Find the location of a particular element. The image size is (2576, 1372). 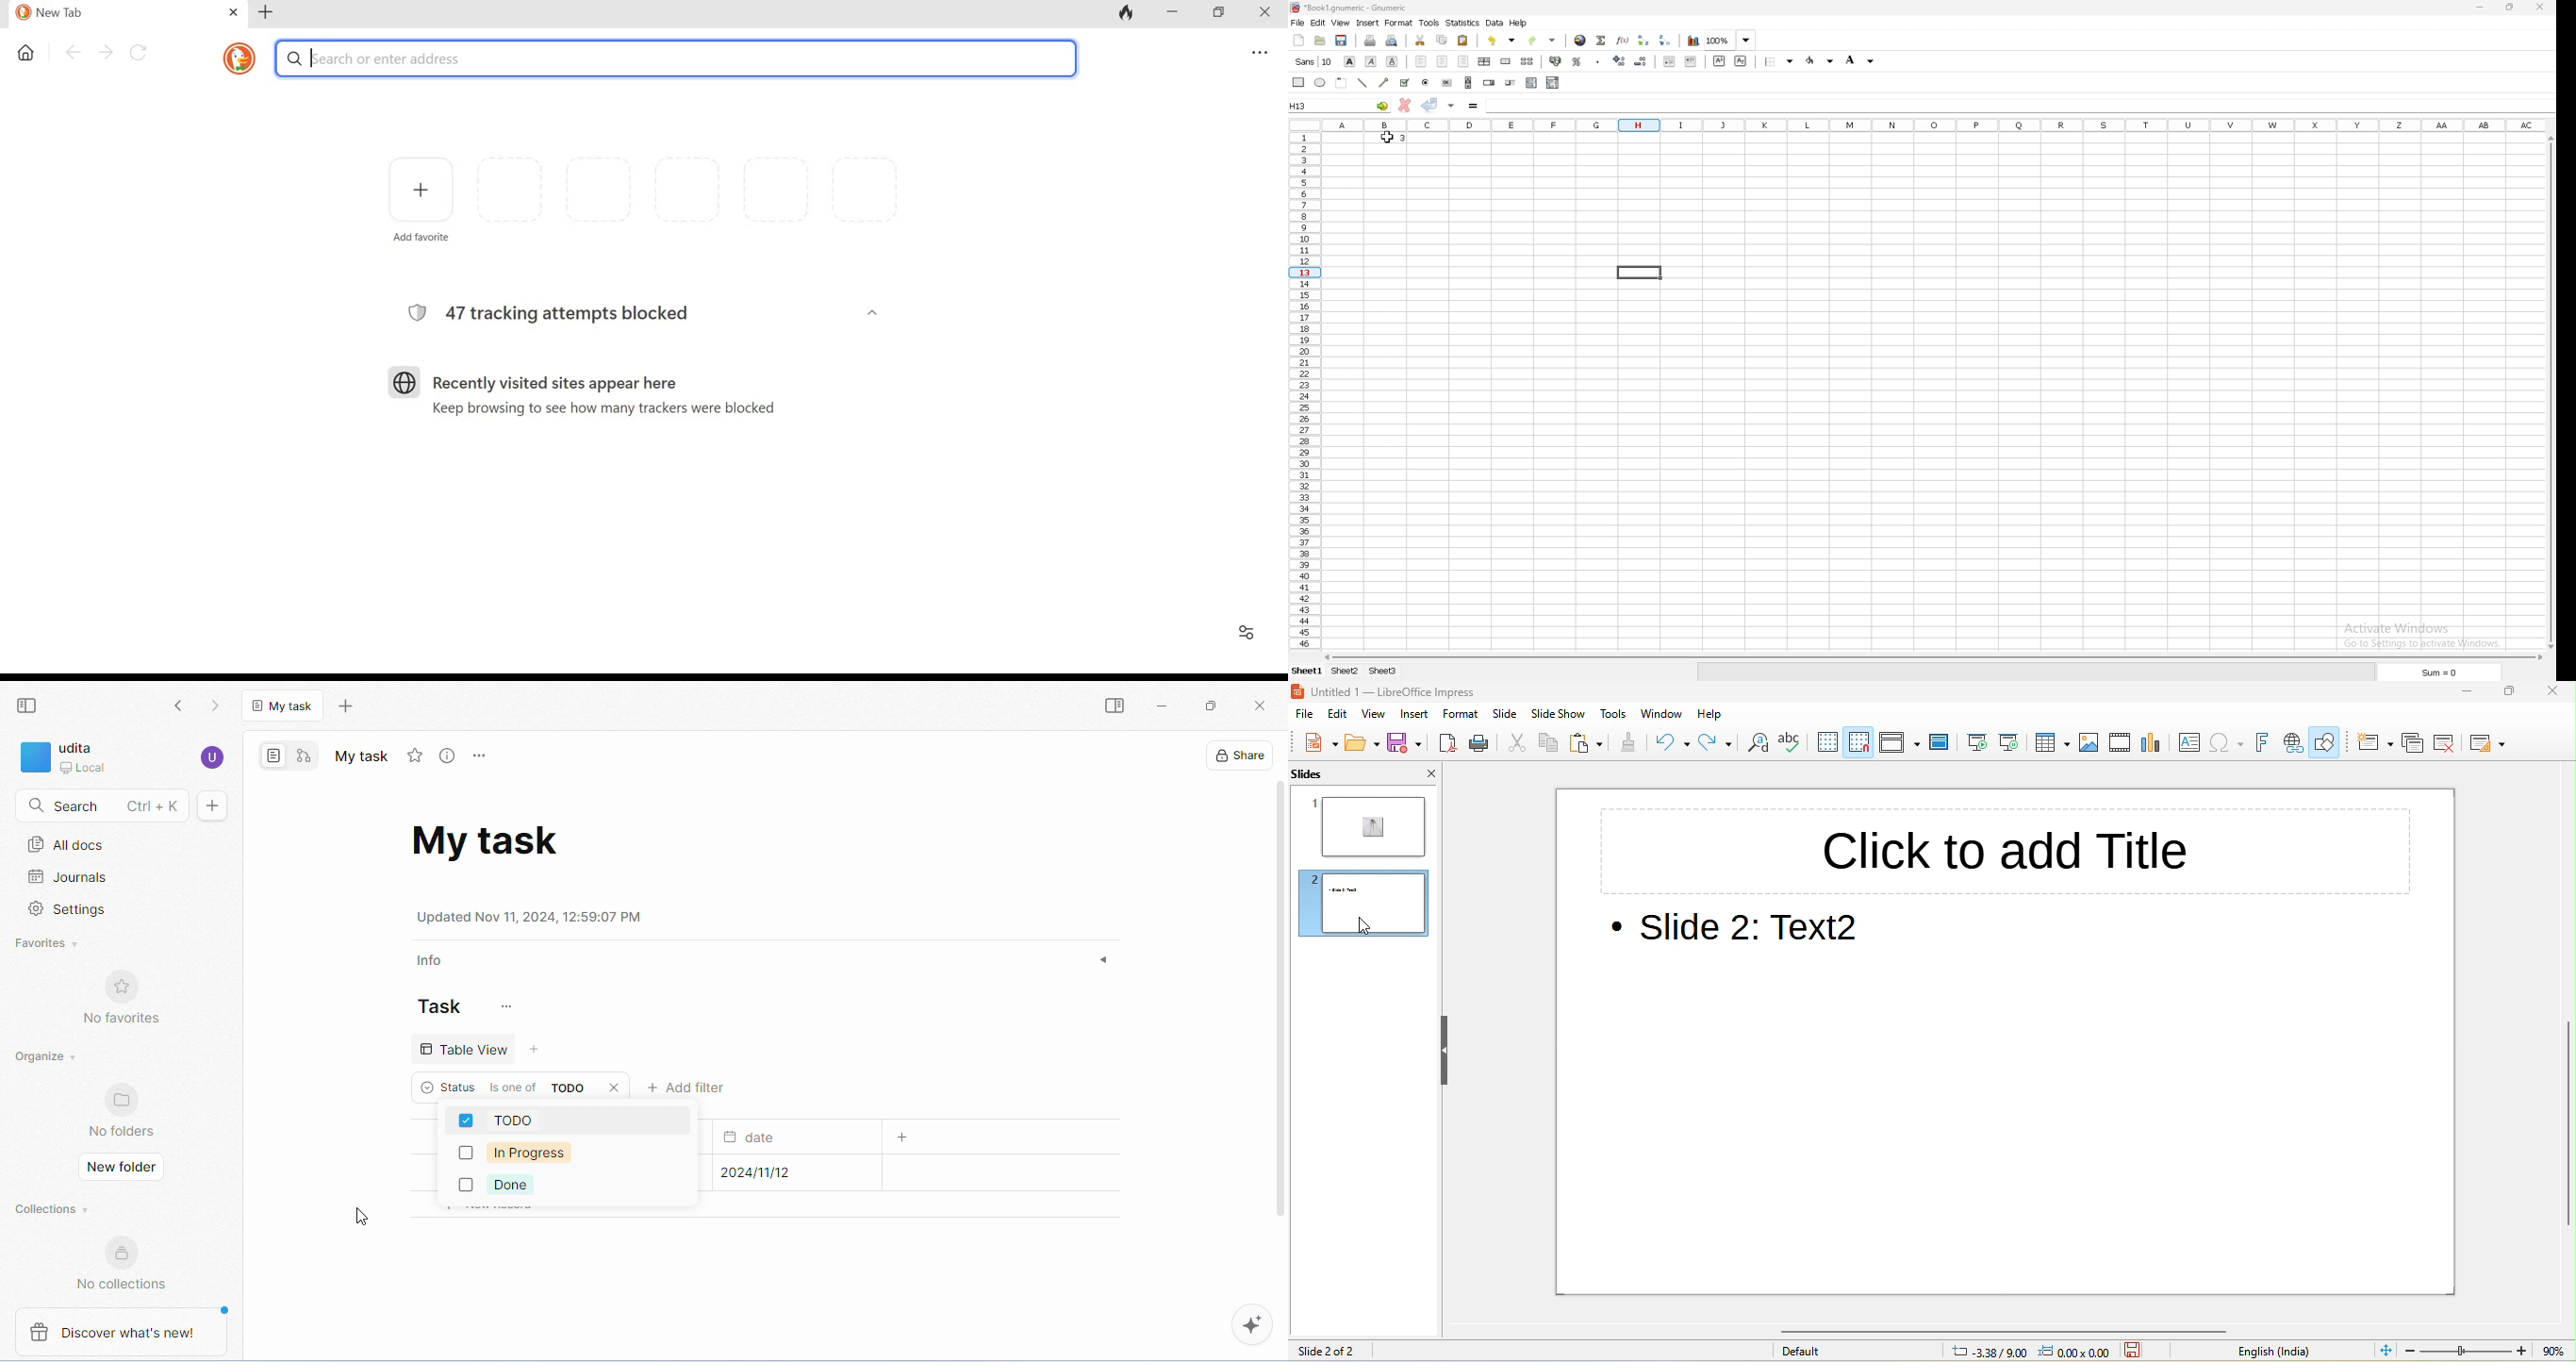

save is located at coordinates (1342, 40).